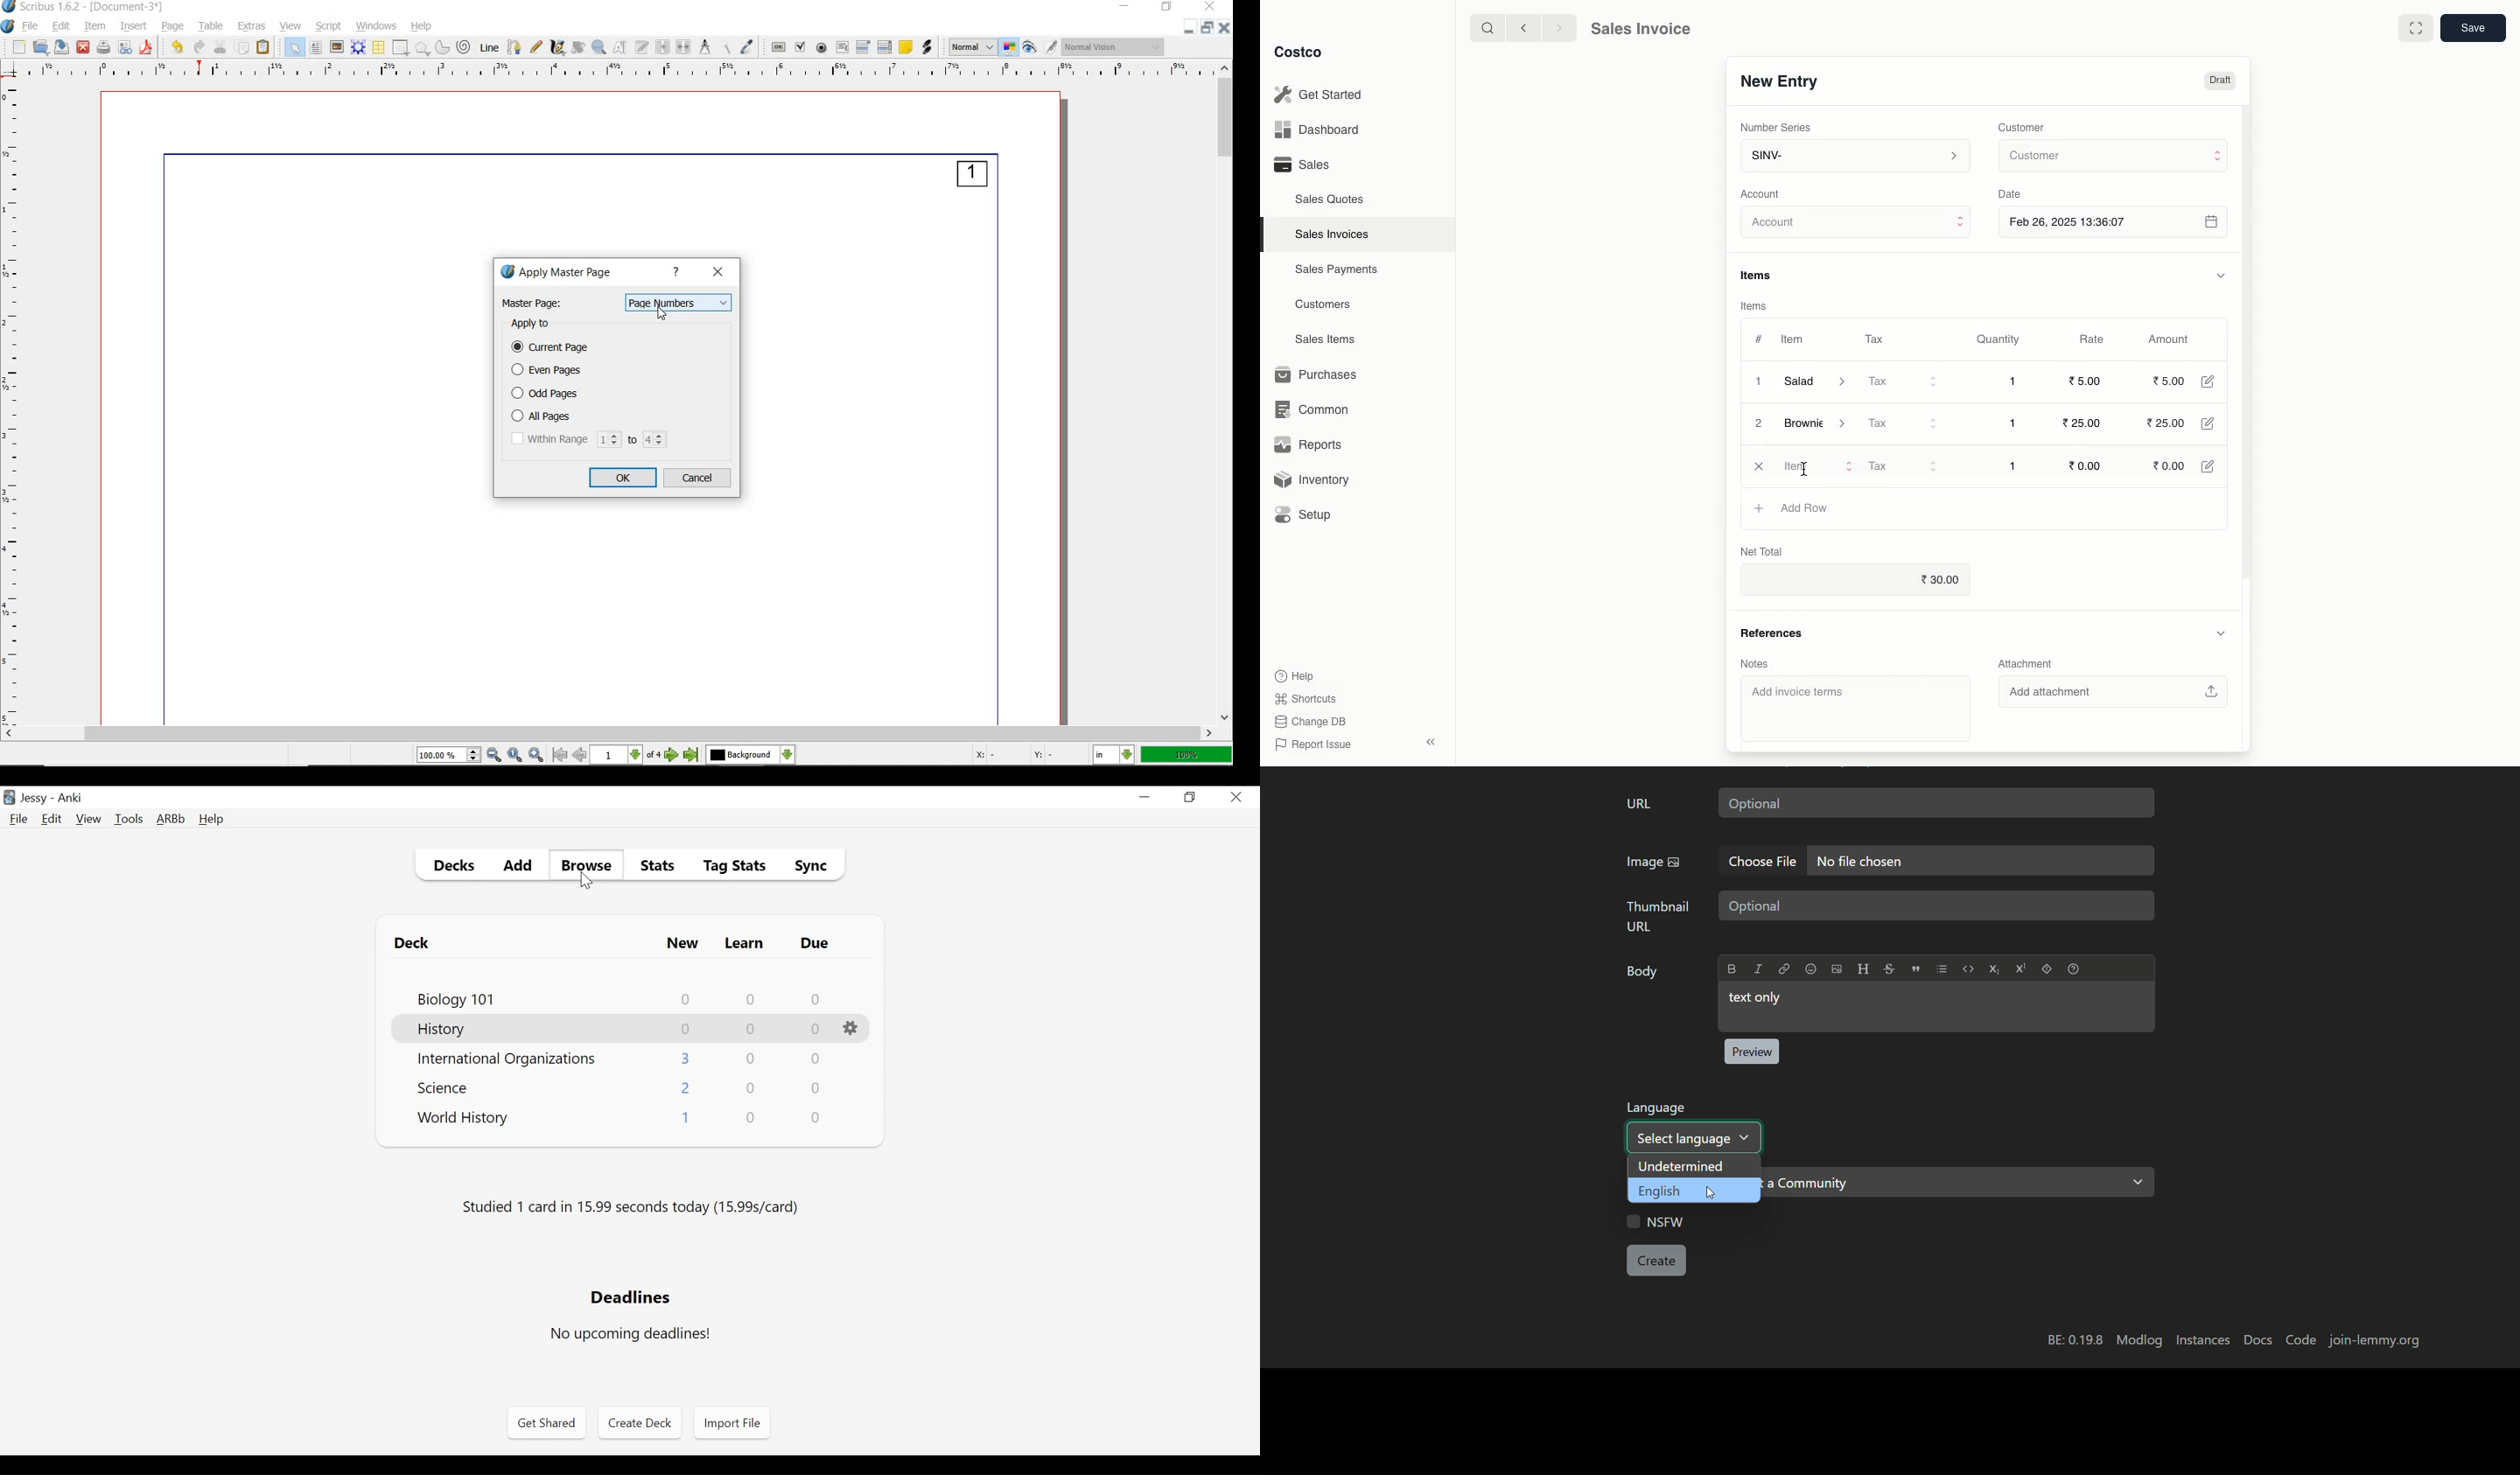 The image size is (2520, 1484). What do you see at coordinates (686, 1001) in the screenshot?
I see `New Card Count` at bounding box center [686, 1001].